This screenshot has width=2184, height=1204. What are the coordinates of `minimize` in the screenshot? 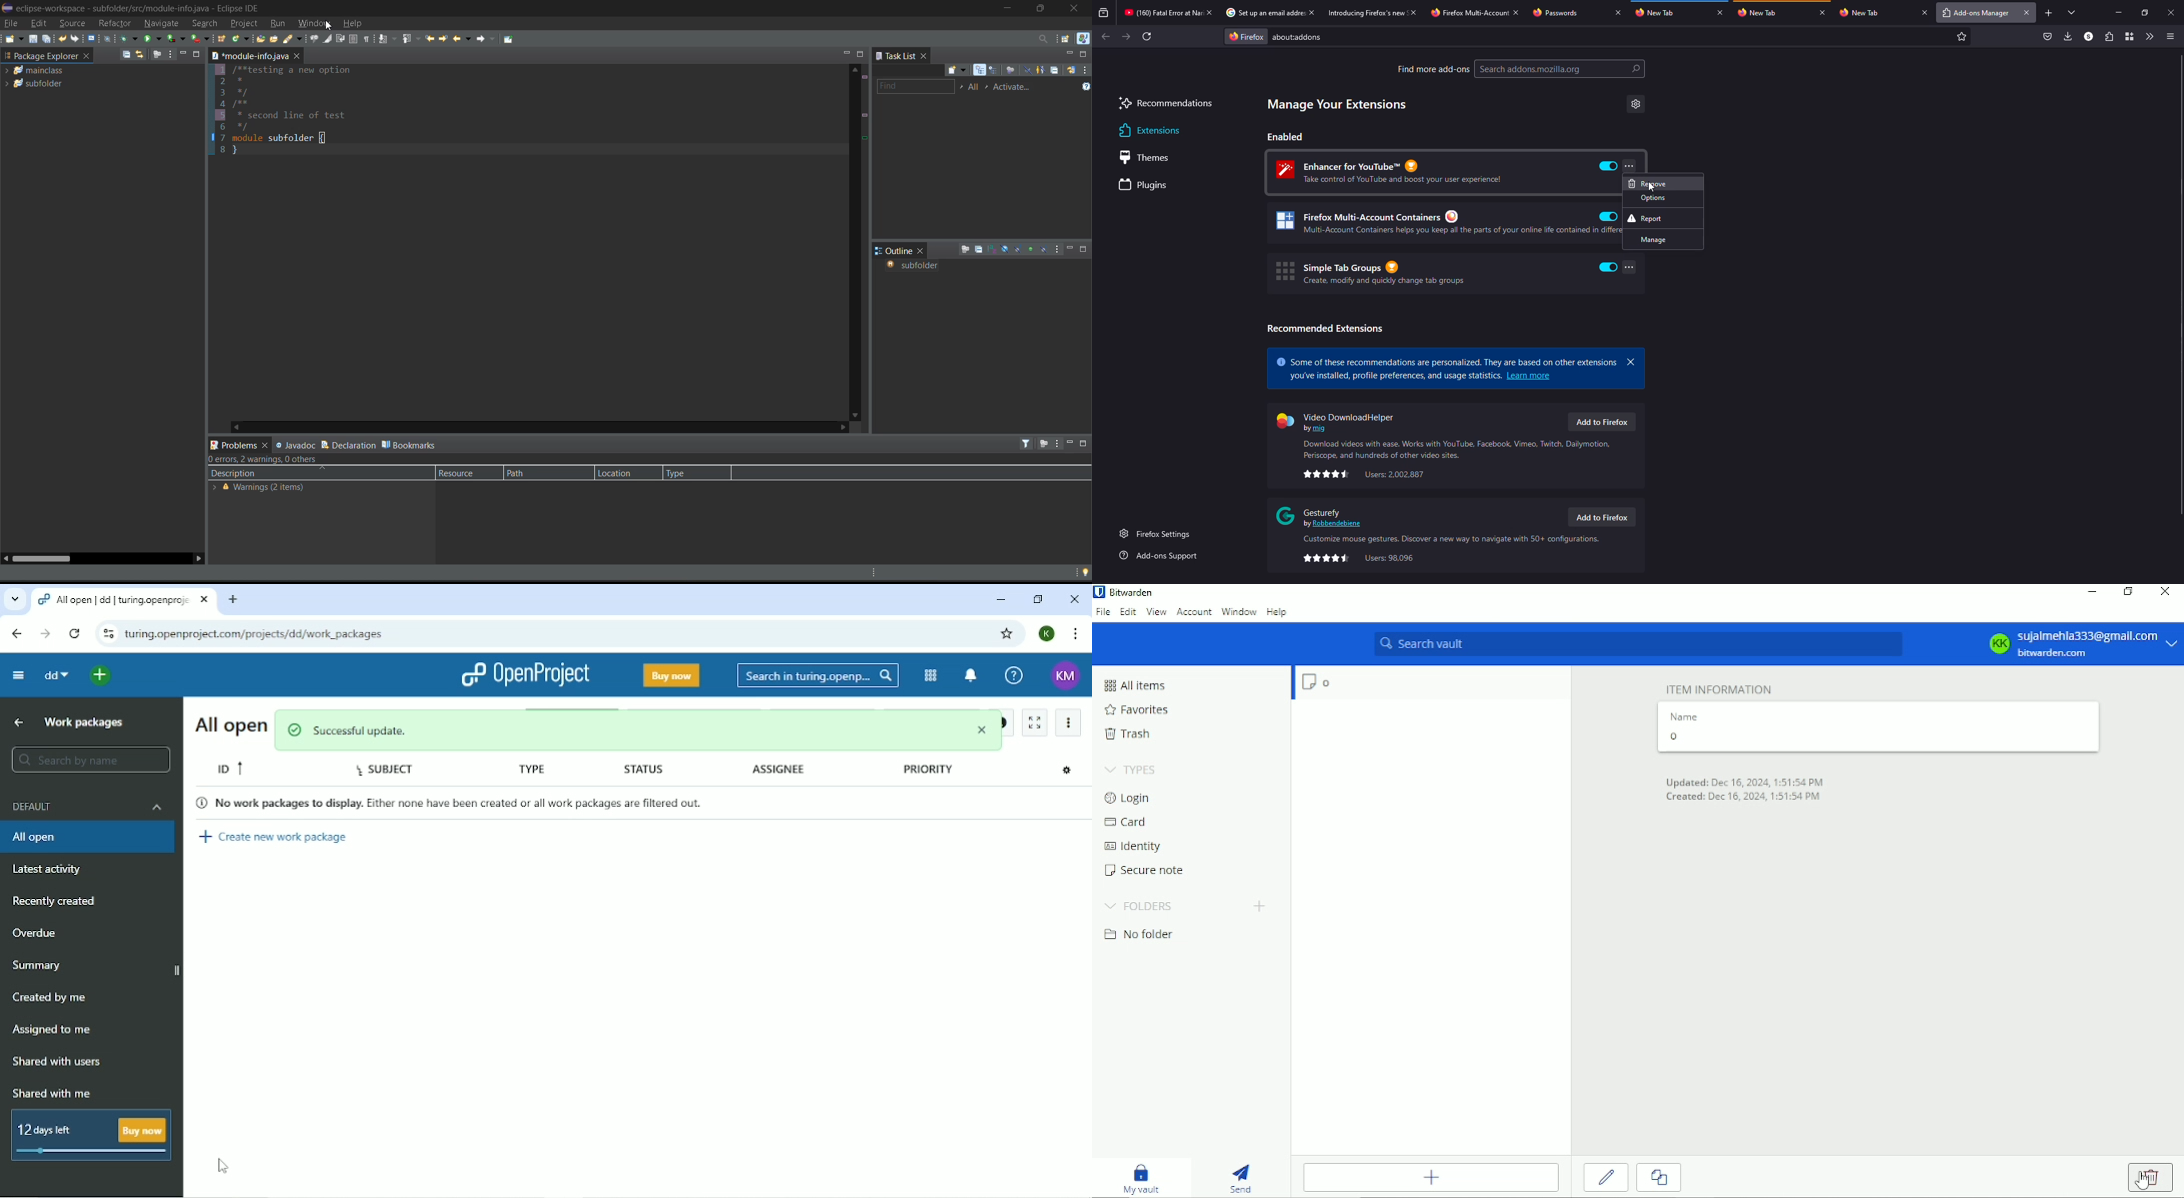 It's located at (846, 53).